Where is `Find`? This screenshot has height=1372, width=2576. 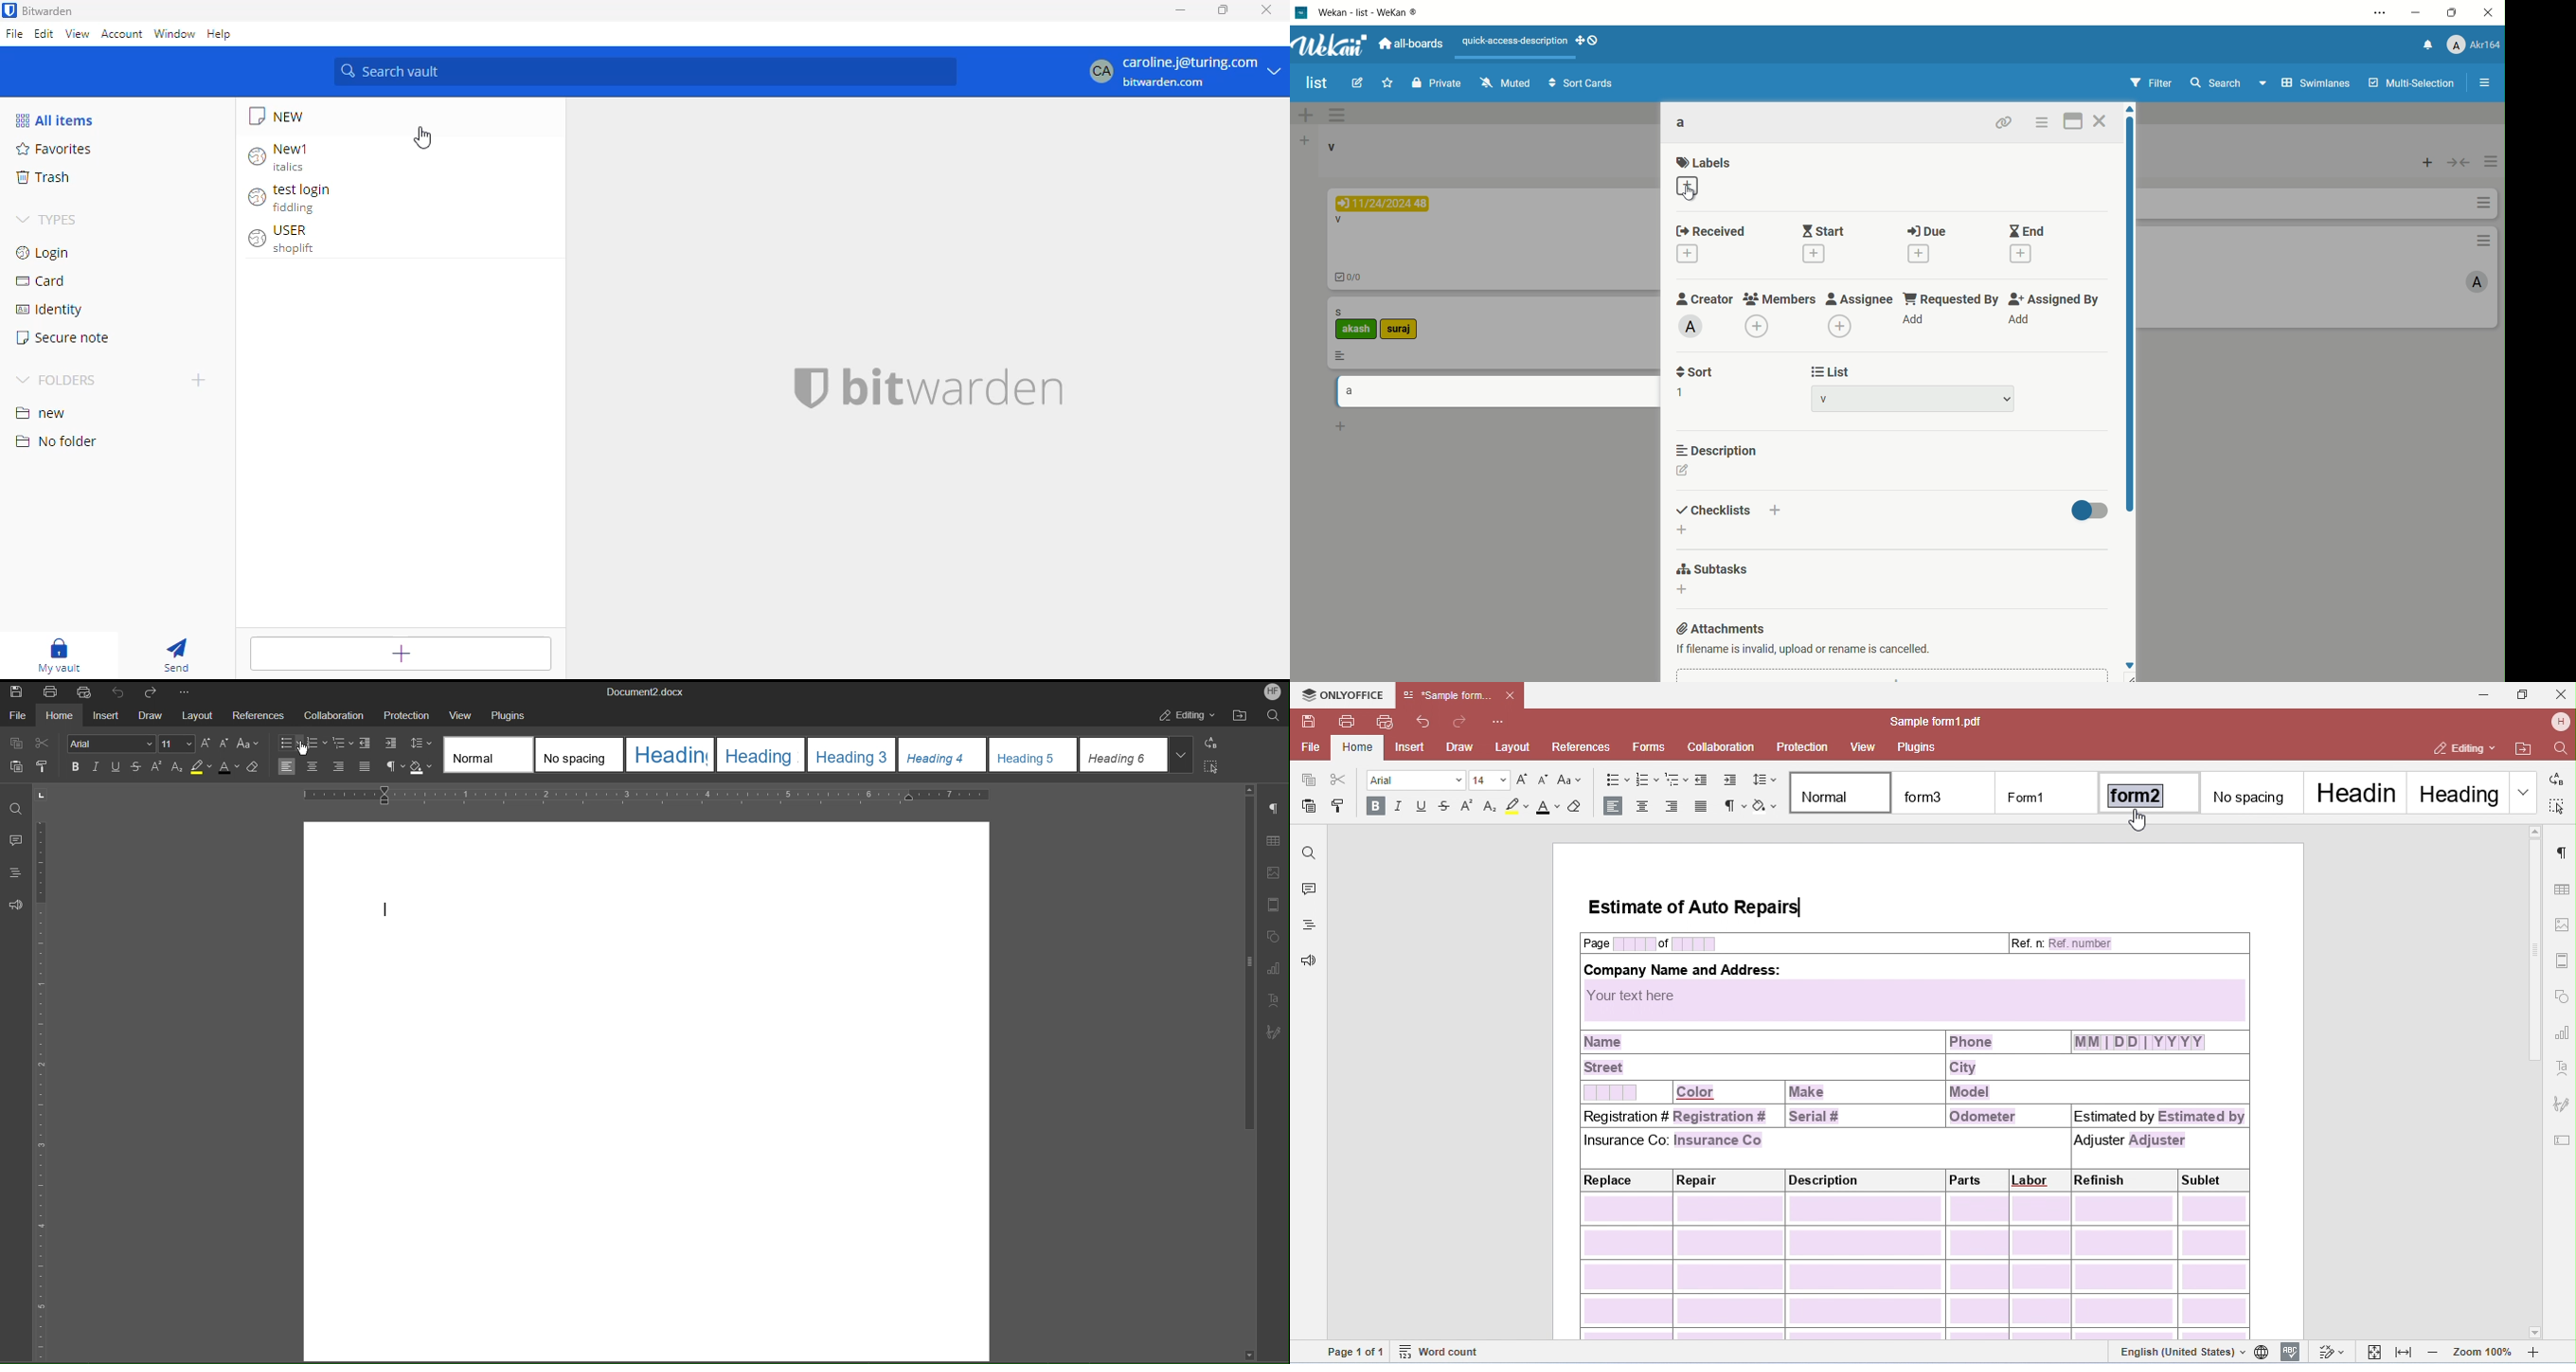
Find is located at coordinates (17, 808).